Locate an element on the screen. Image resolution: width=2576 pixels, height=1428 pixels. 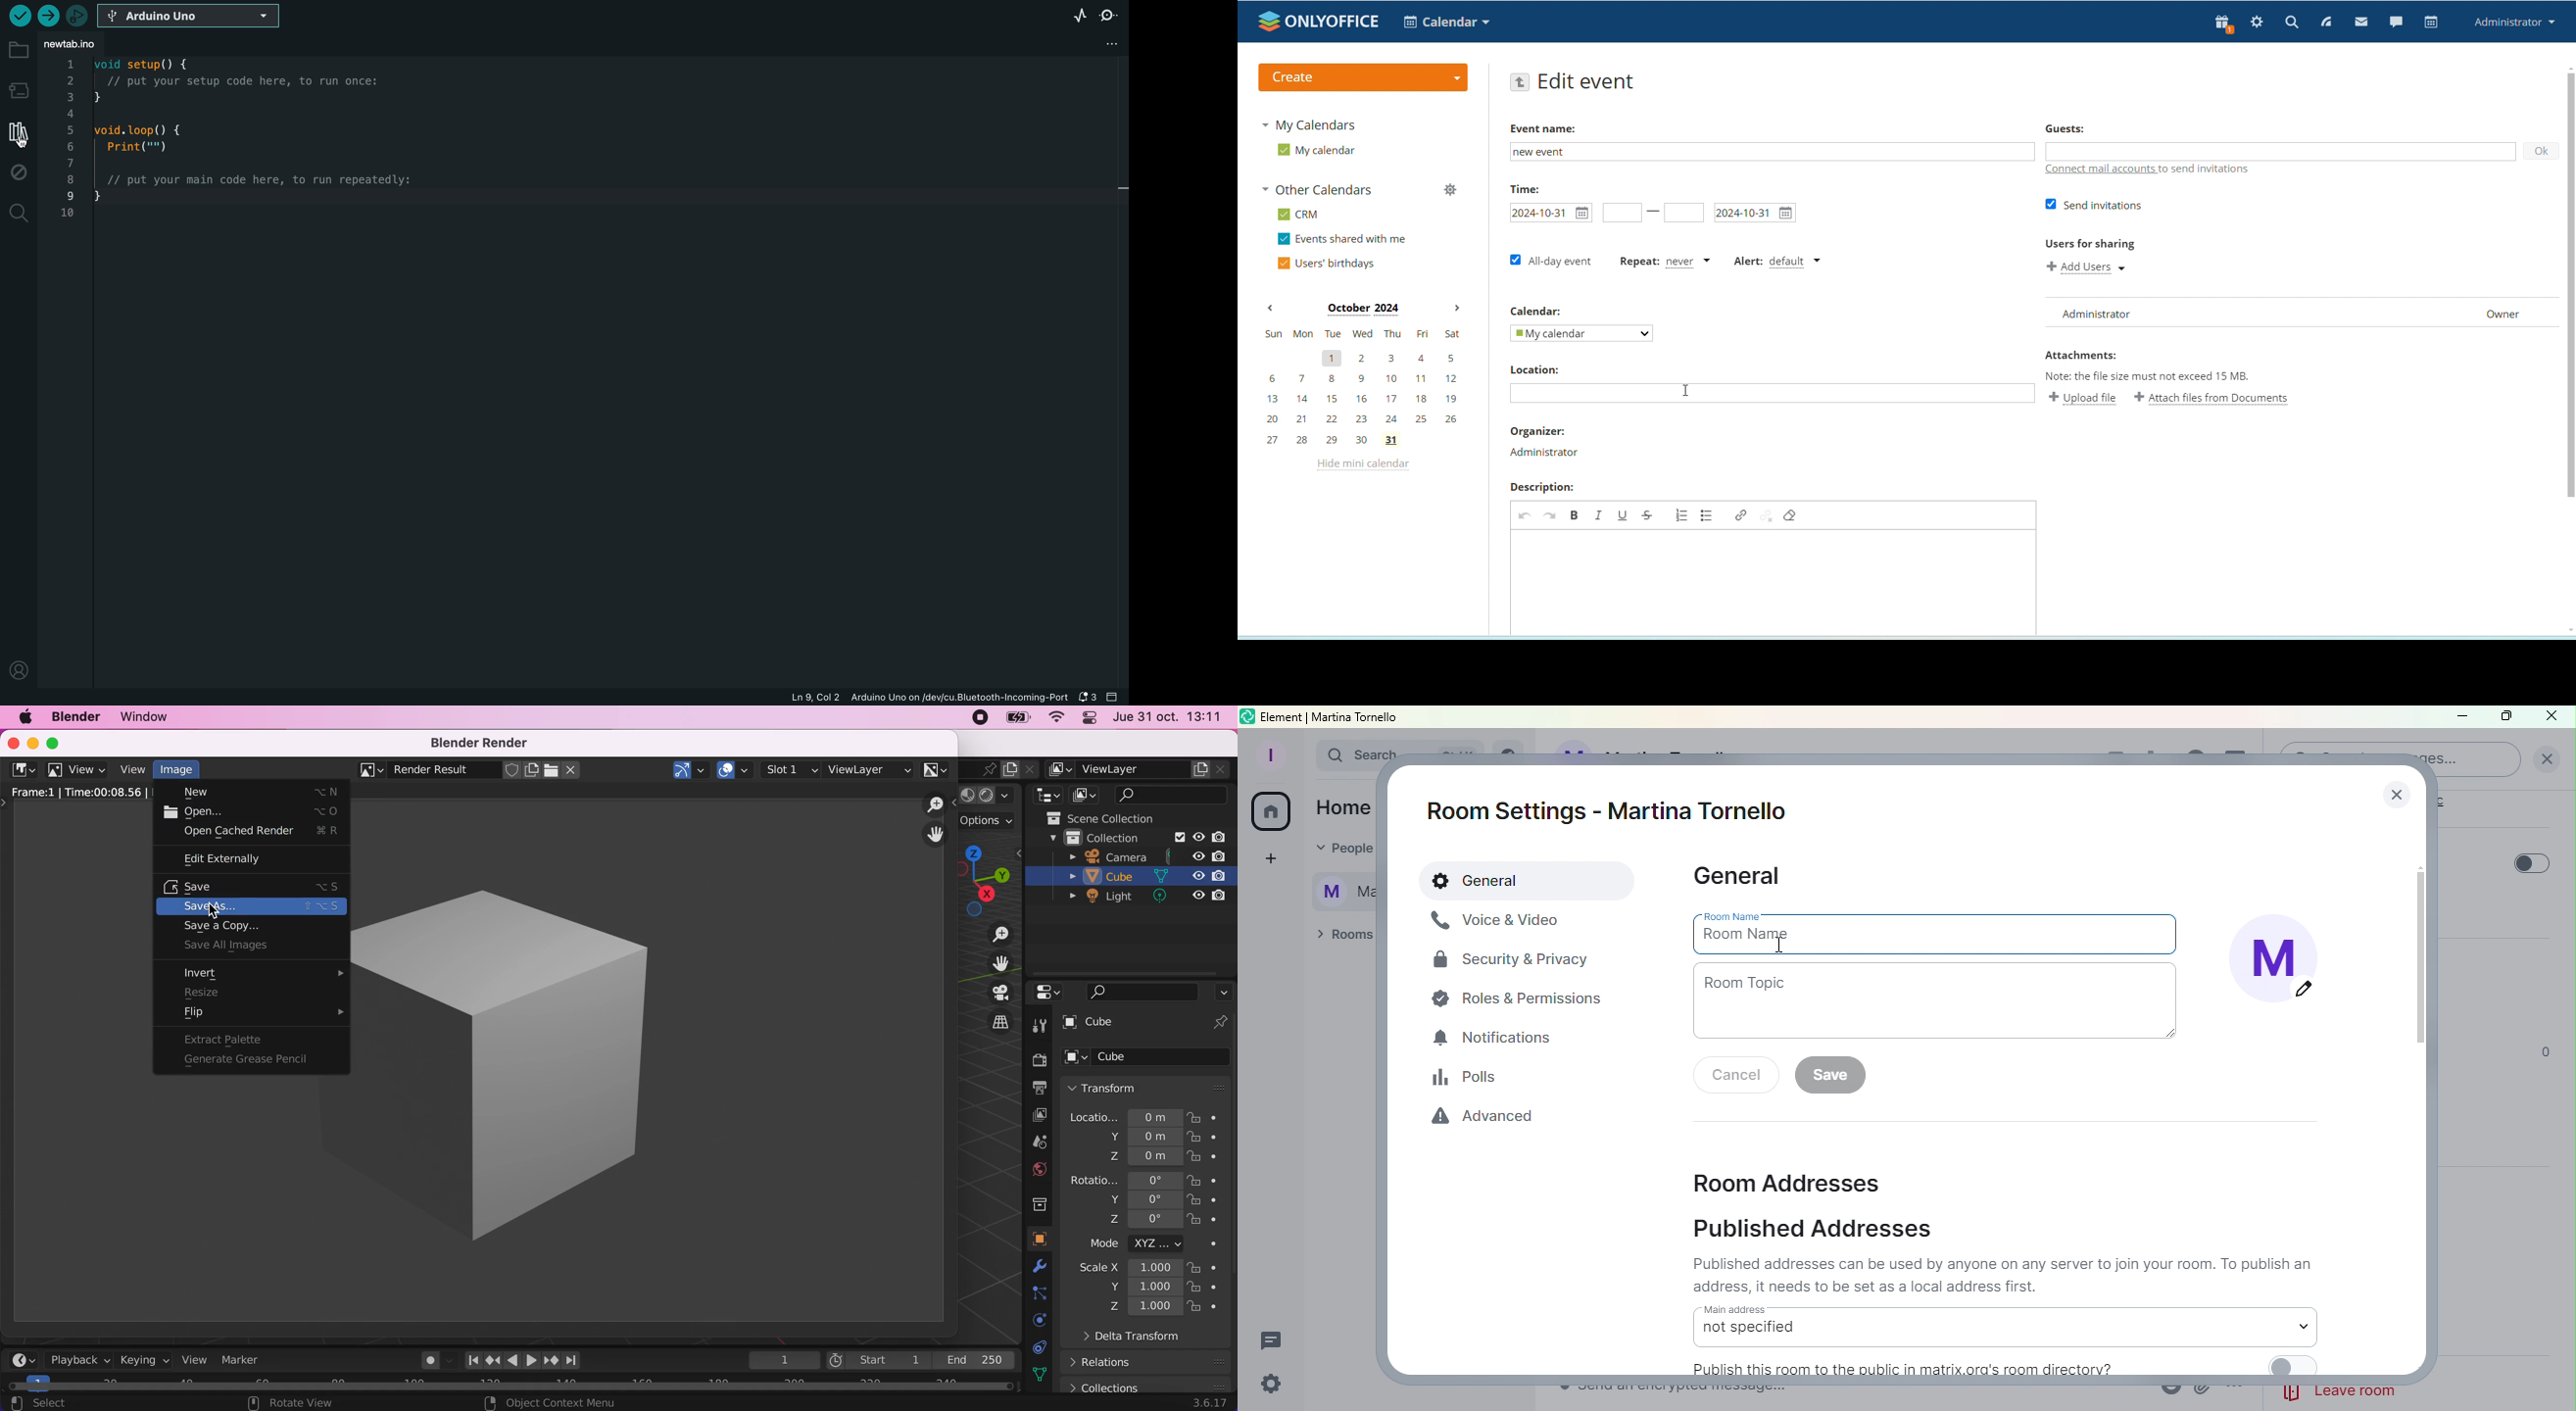
transform  is located at coordinates (1150, 1087).